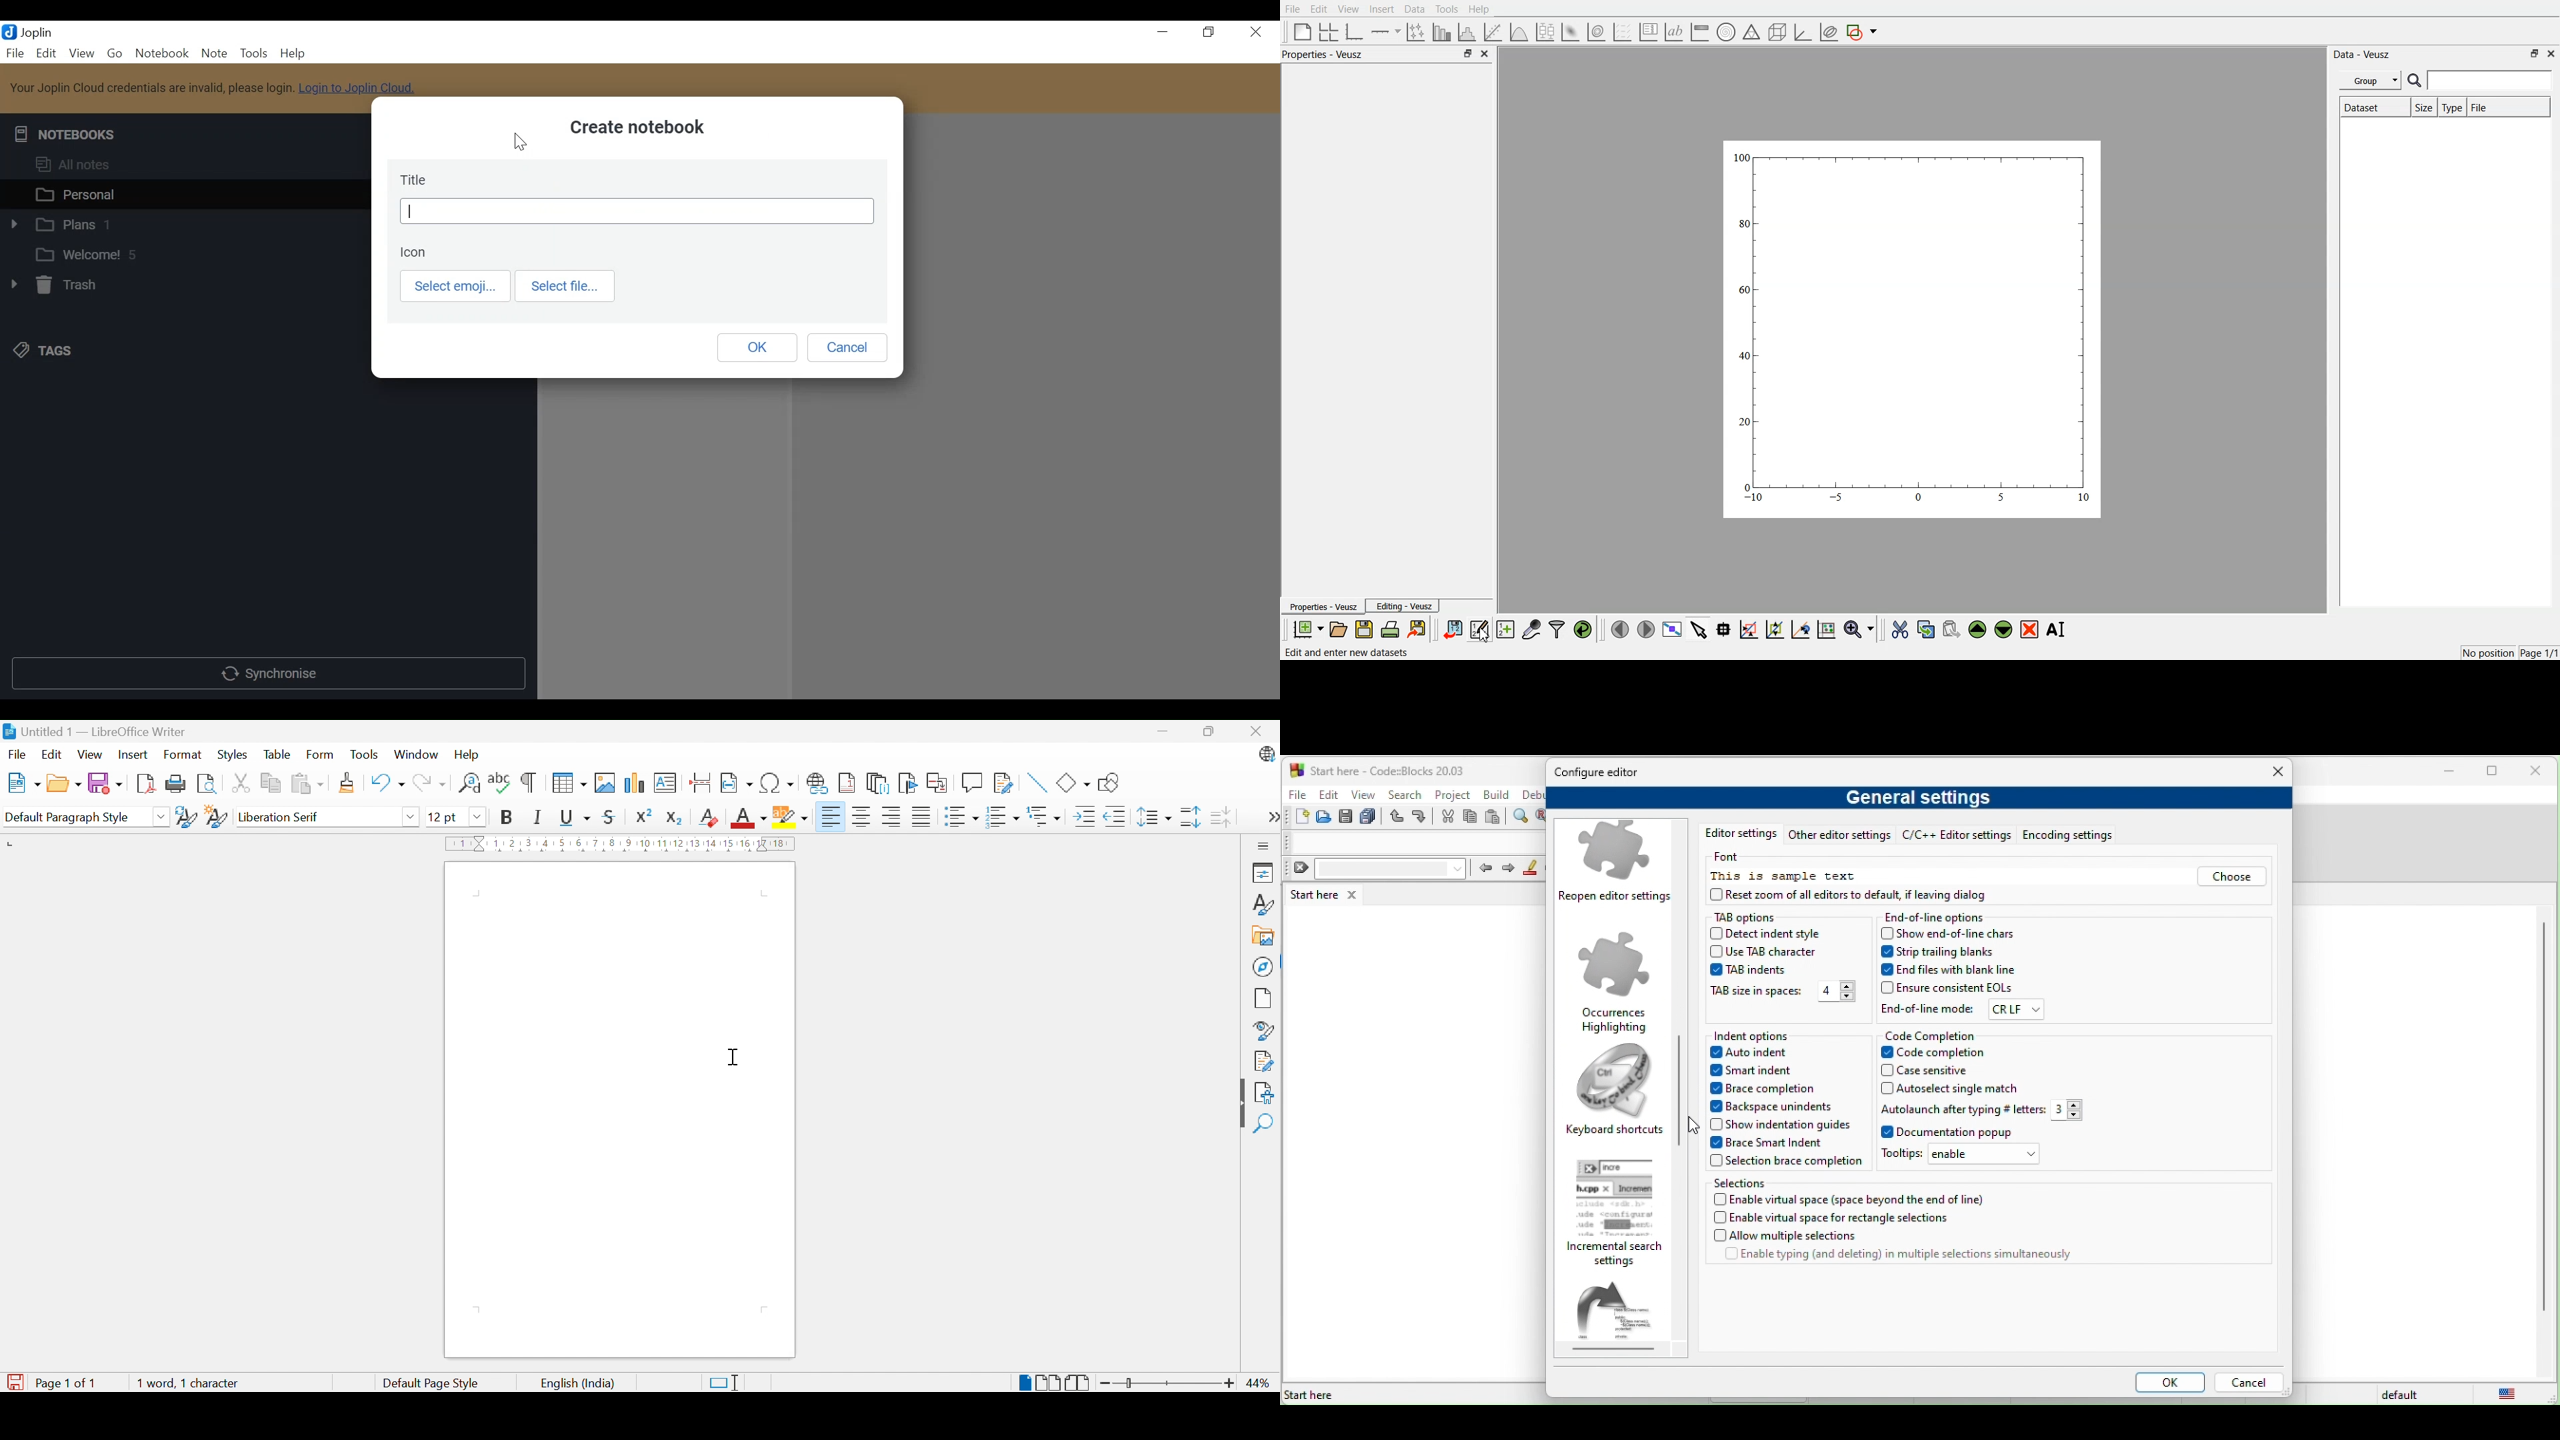 Image resolution: width=2576 pixels, height=1456 pixels. What do you see at coordinates (2031, 629) in the screenshot?
I see `remove the selected widgets` at bounding box center [2031, 629].